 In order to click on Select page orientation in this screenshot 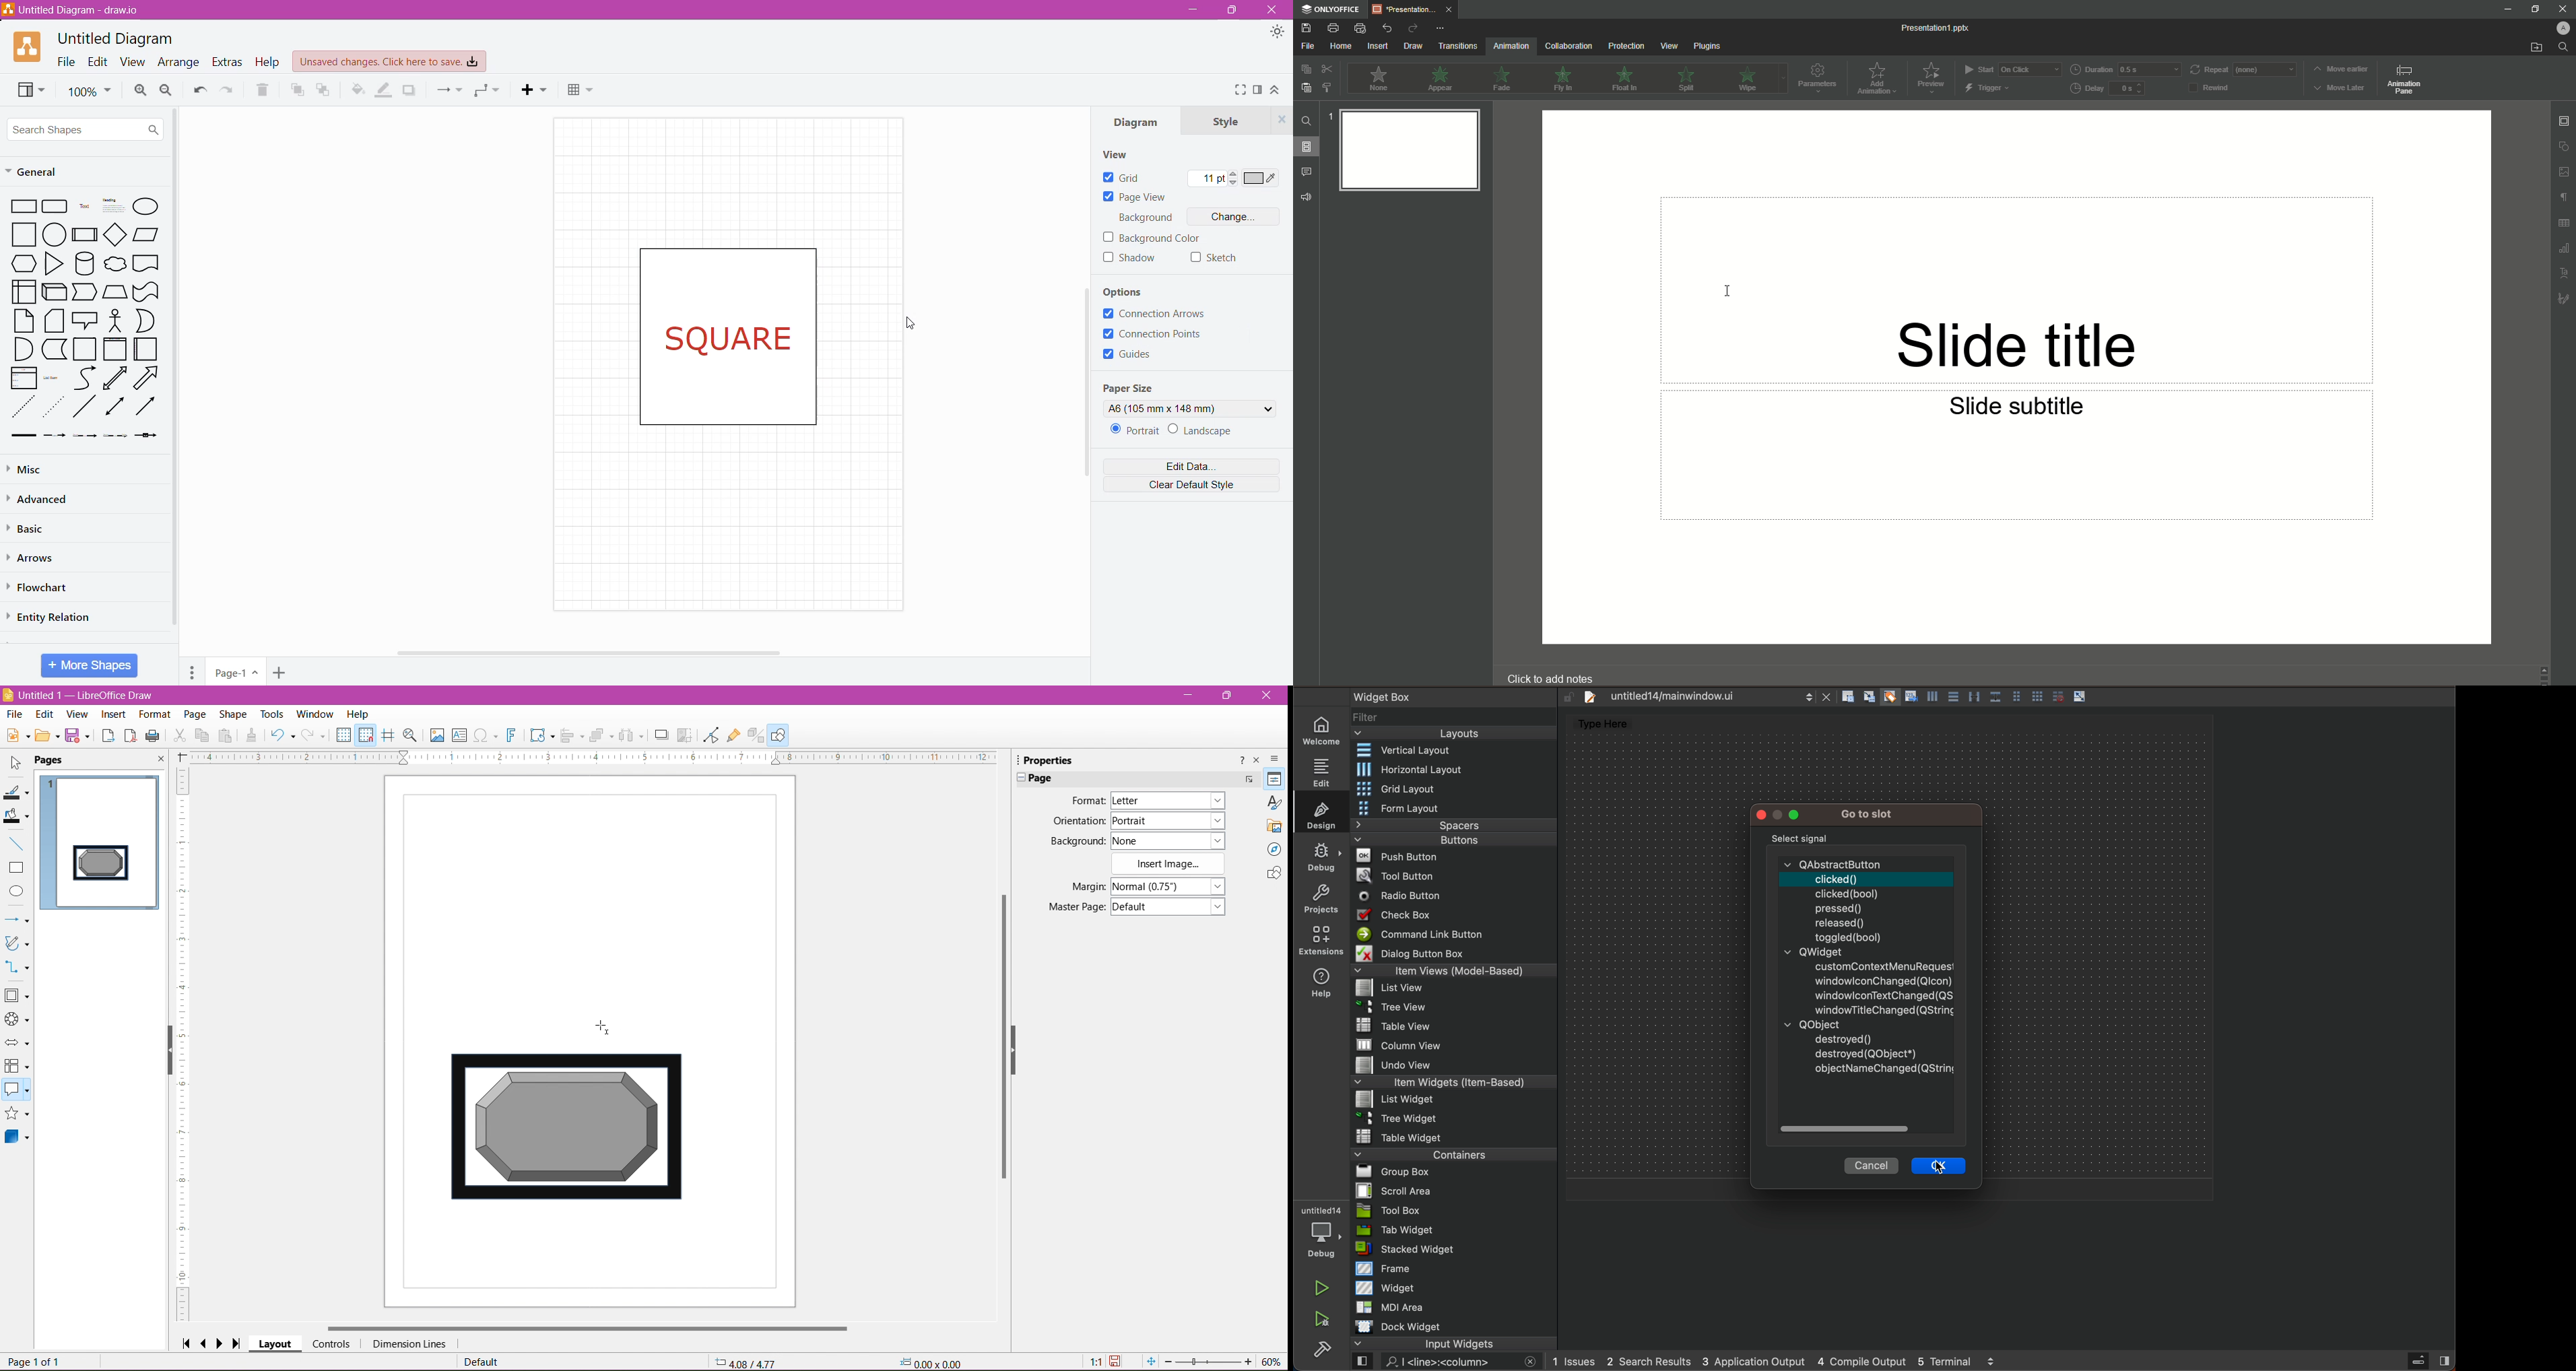, I will do `click(1171, 820)`.